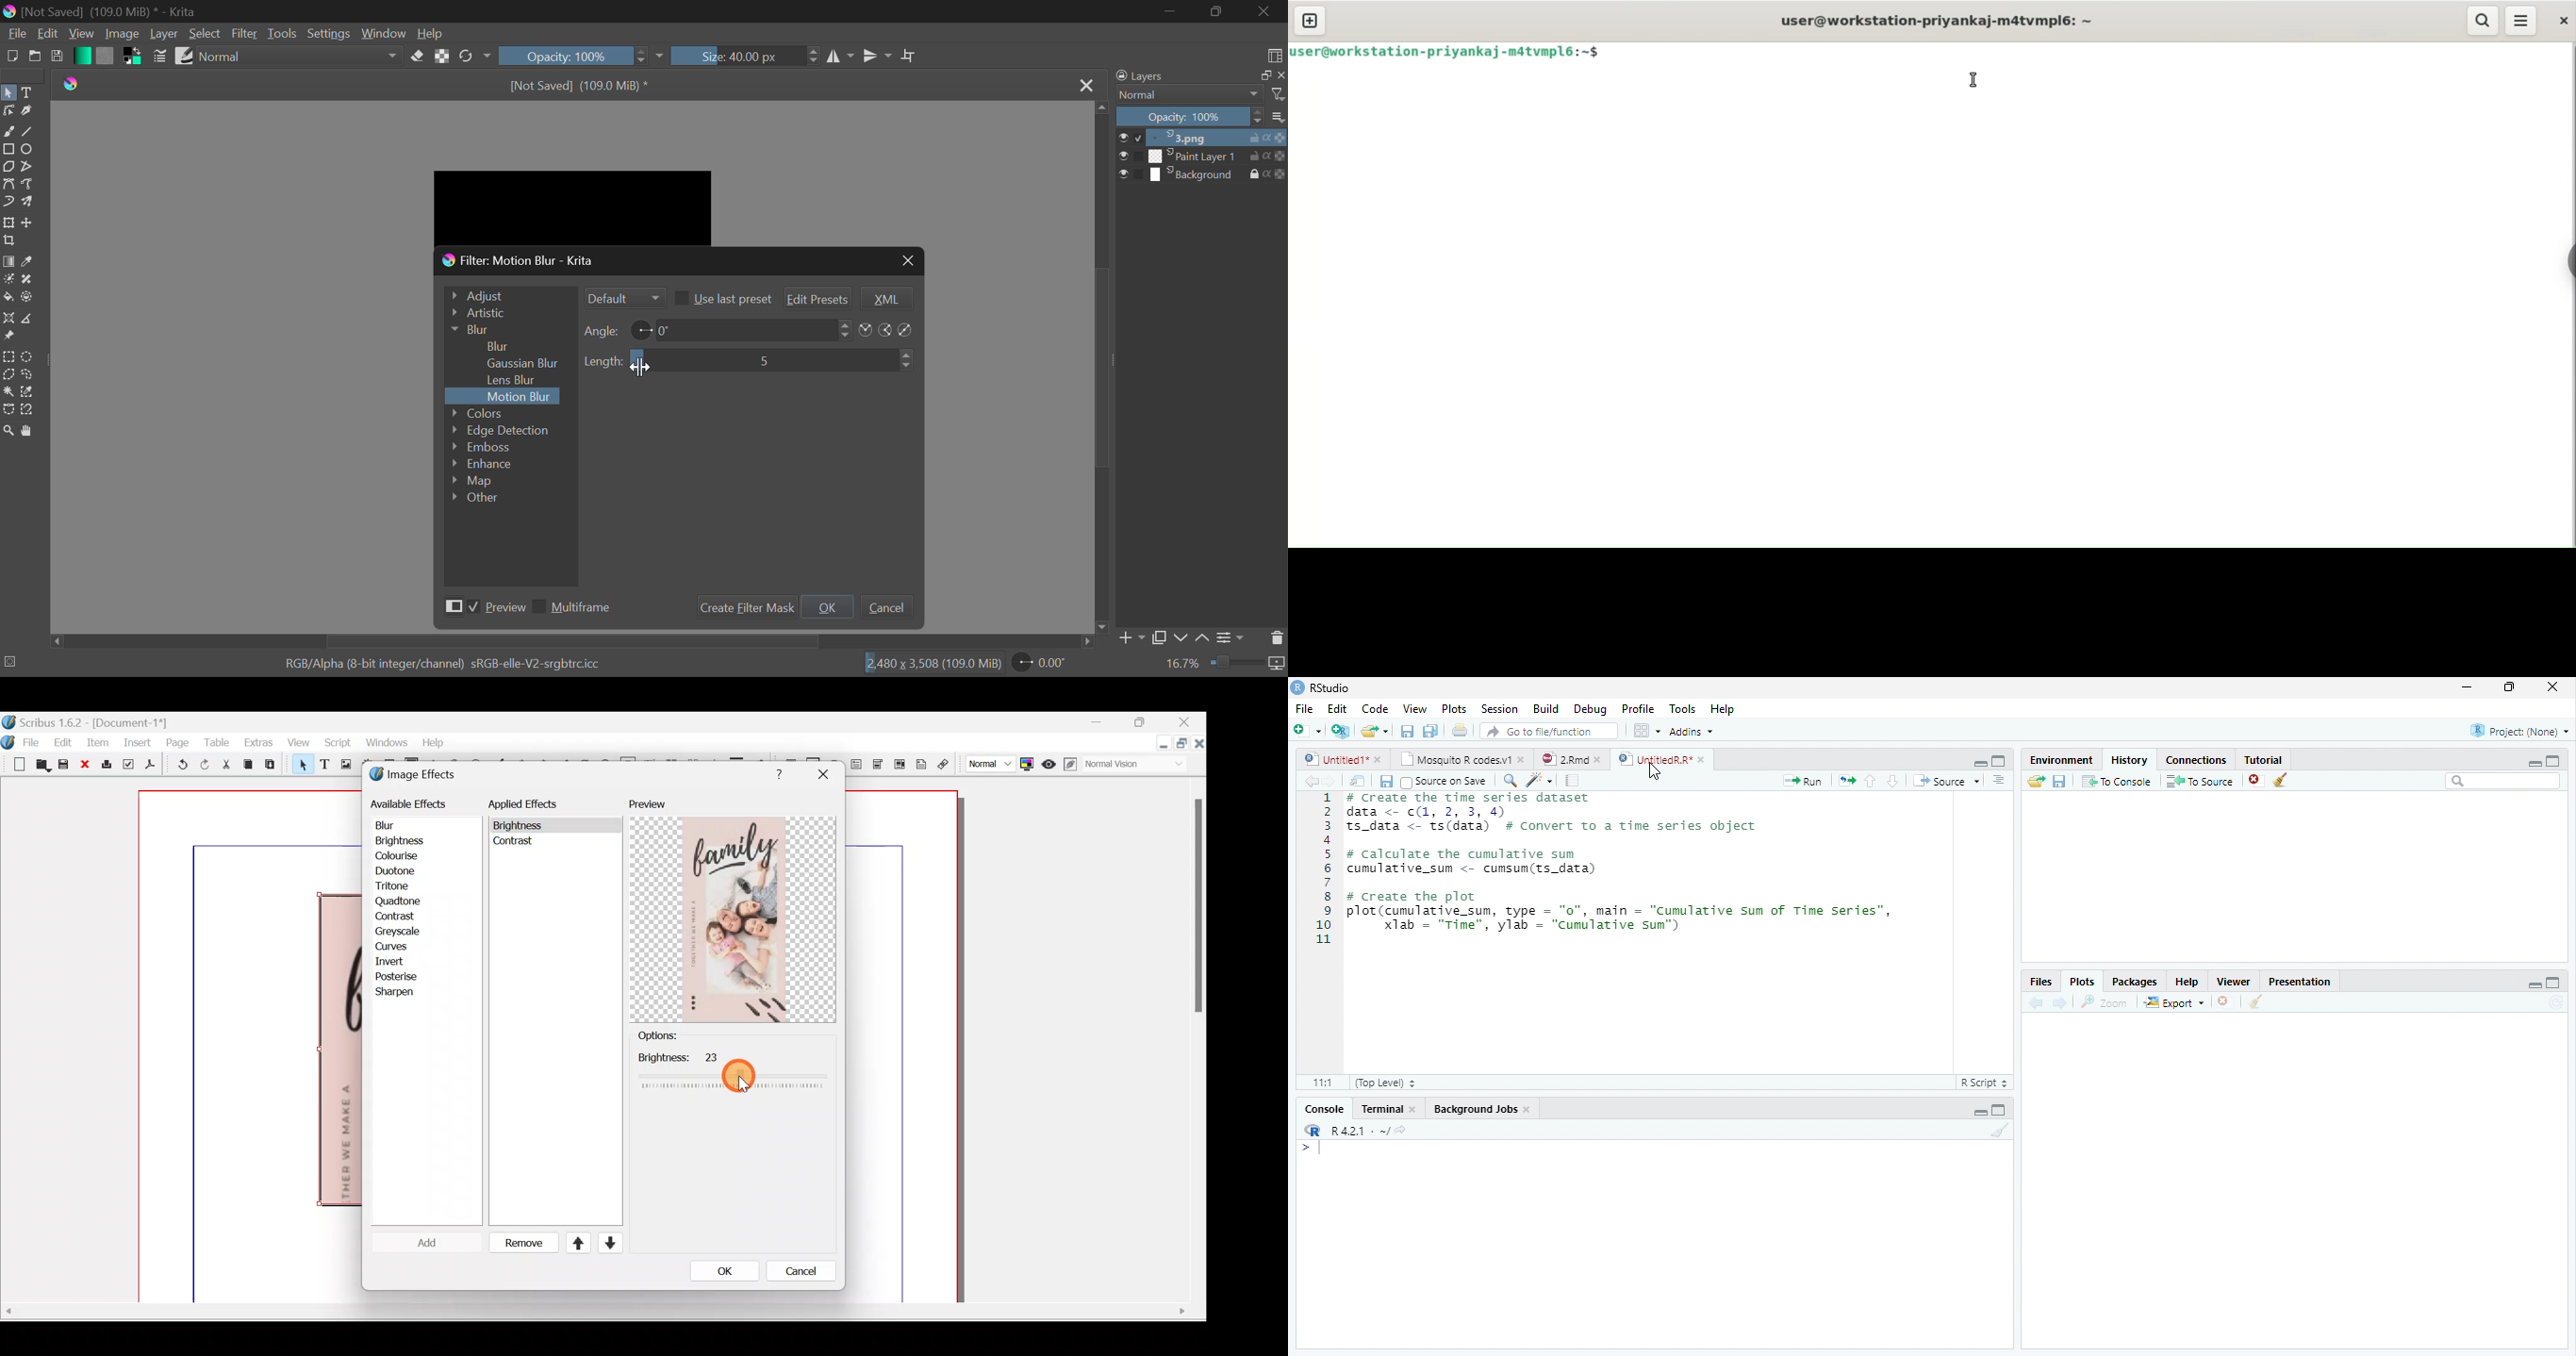 Image resolution: width=2576 pixels, height=1372 pixels. I want to click on Alignment, so click(1999, 781).